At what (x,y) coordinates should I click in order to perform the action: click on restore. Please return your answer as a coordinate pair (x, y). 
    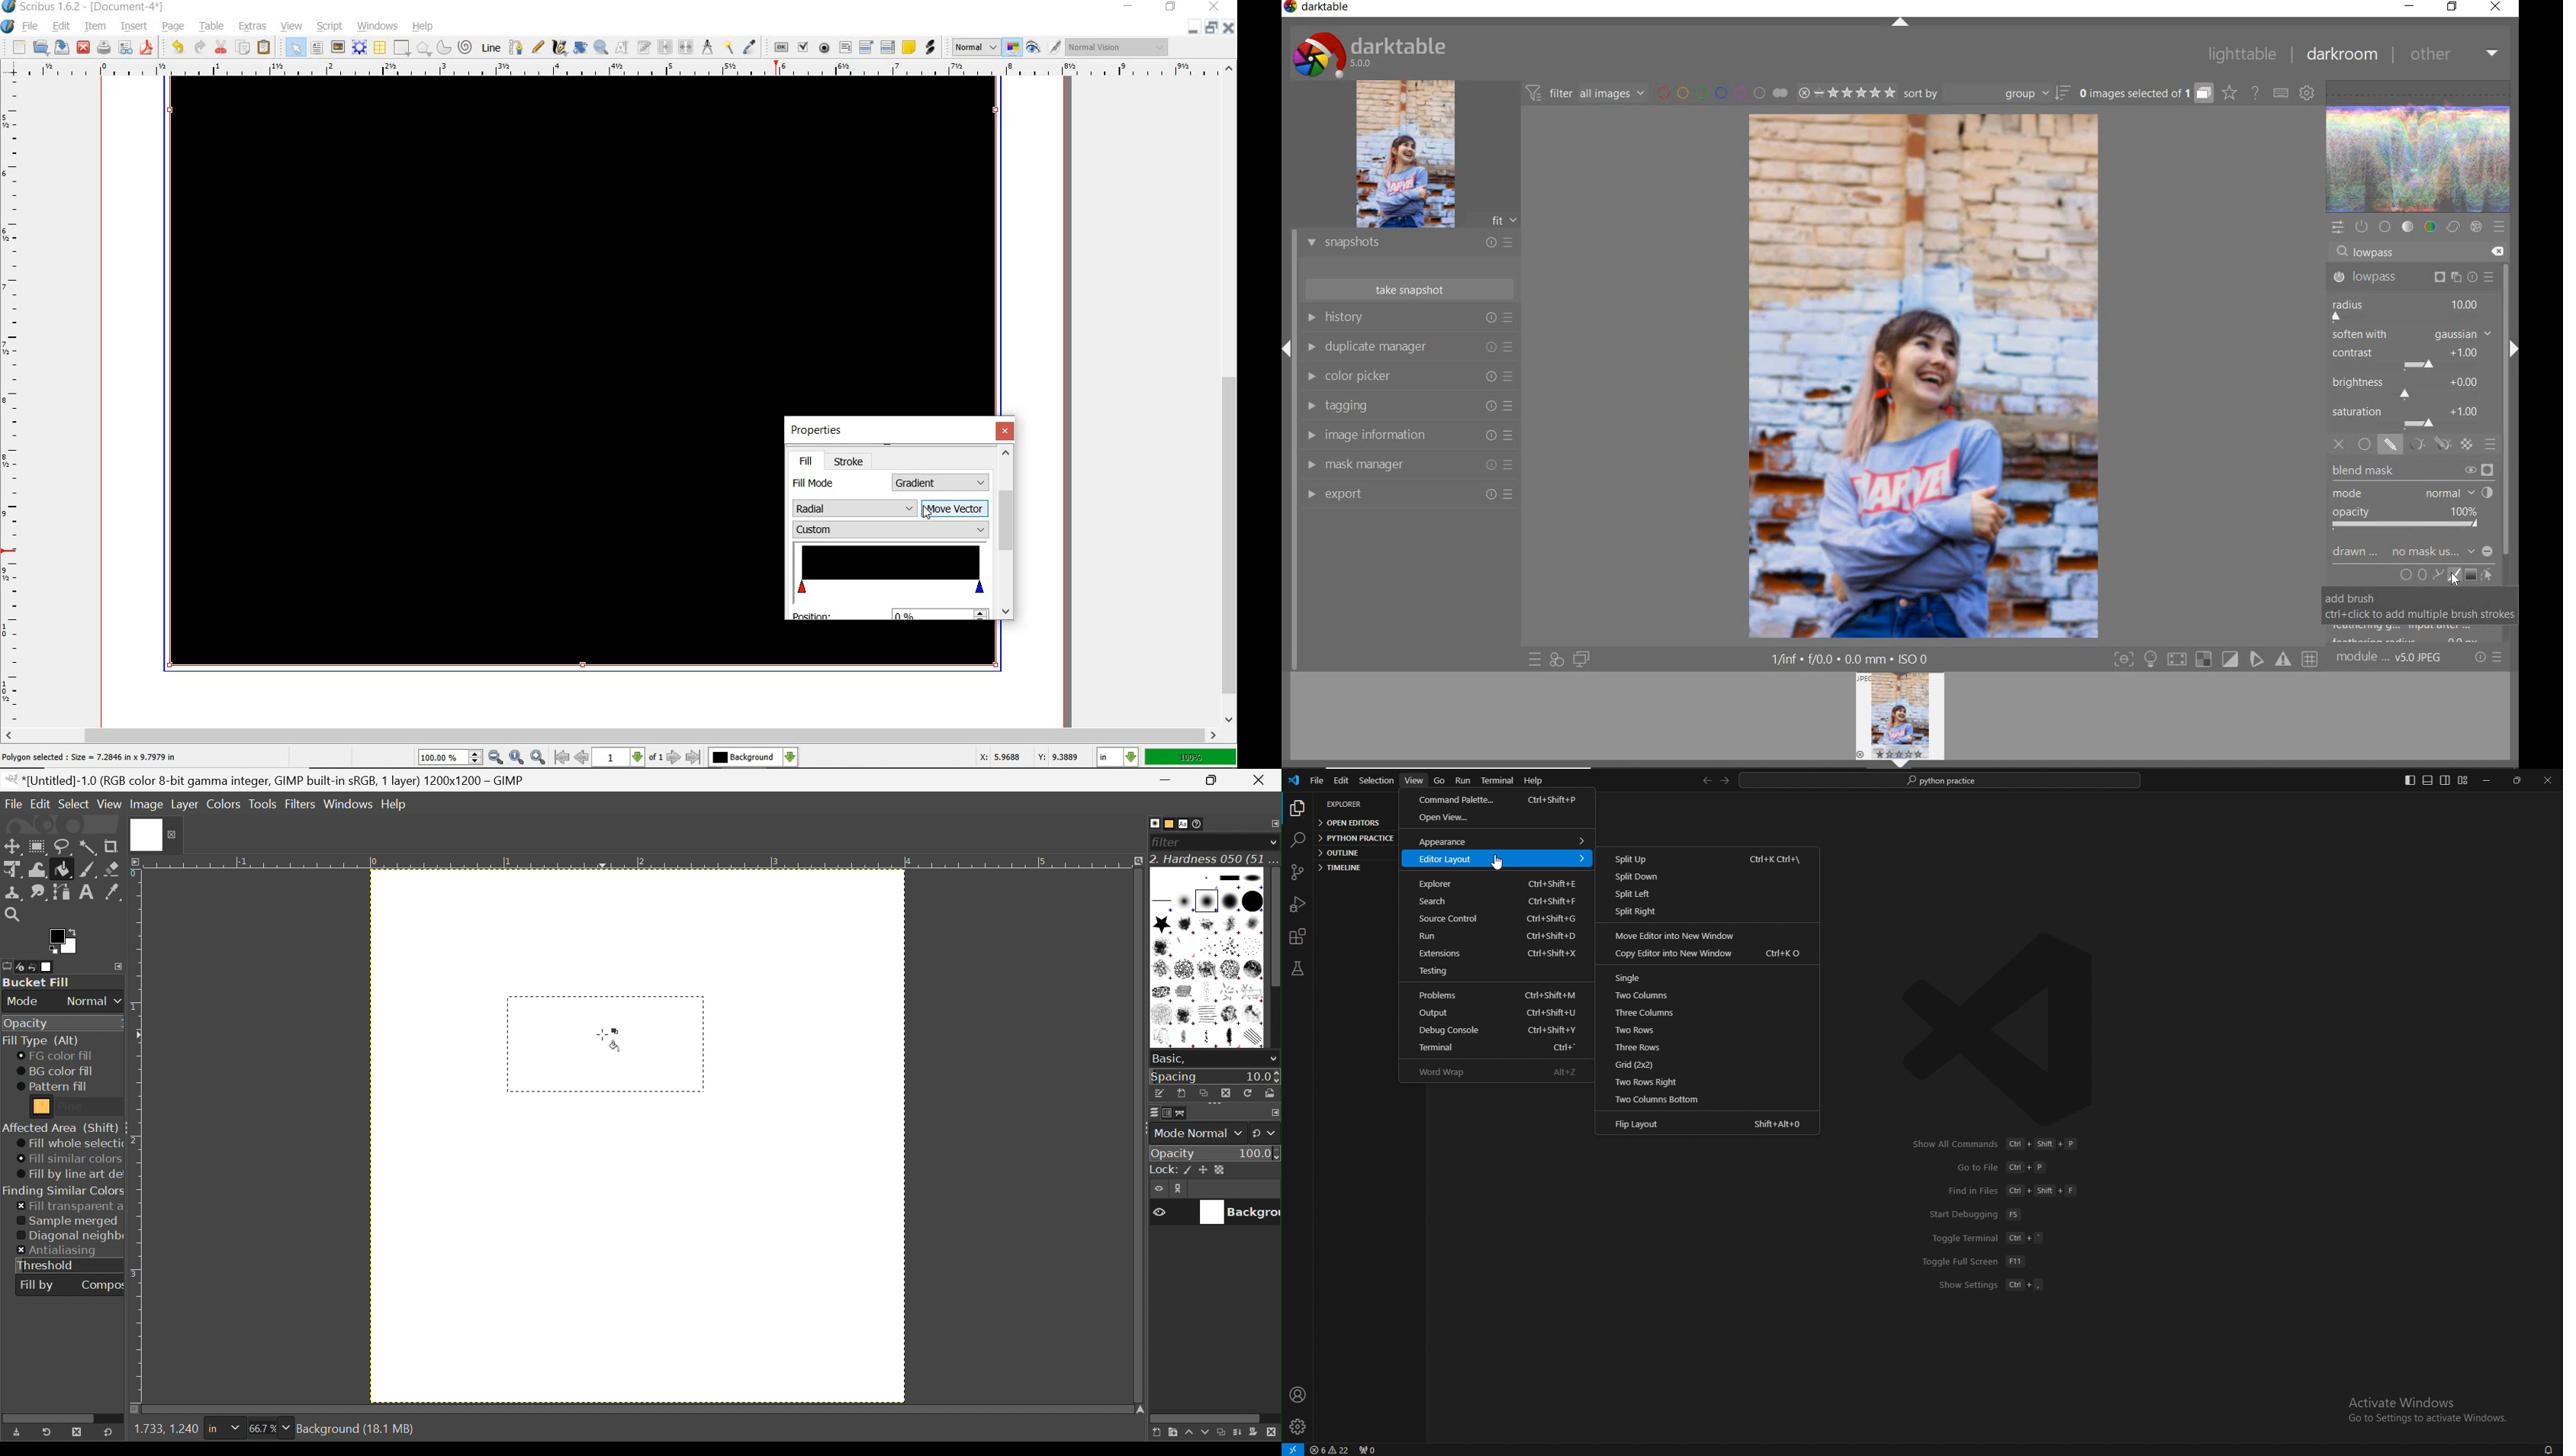
    Looking at the image, I should click on (2453, 8).